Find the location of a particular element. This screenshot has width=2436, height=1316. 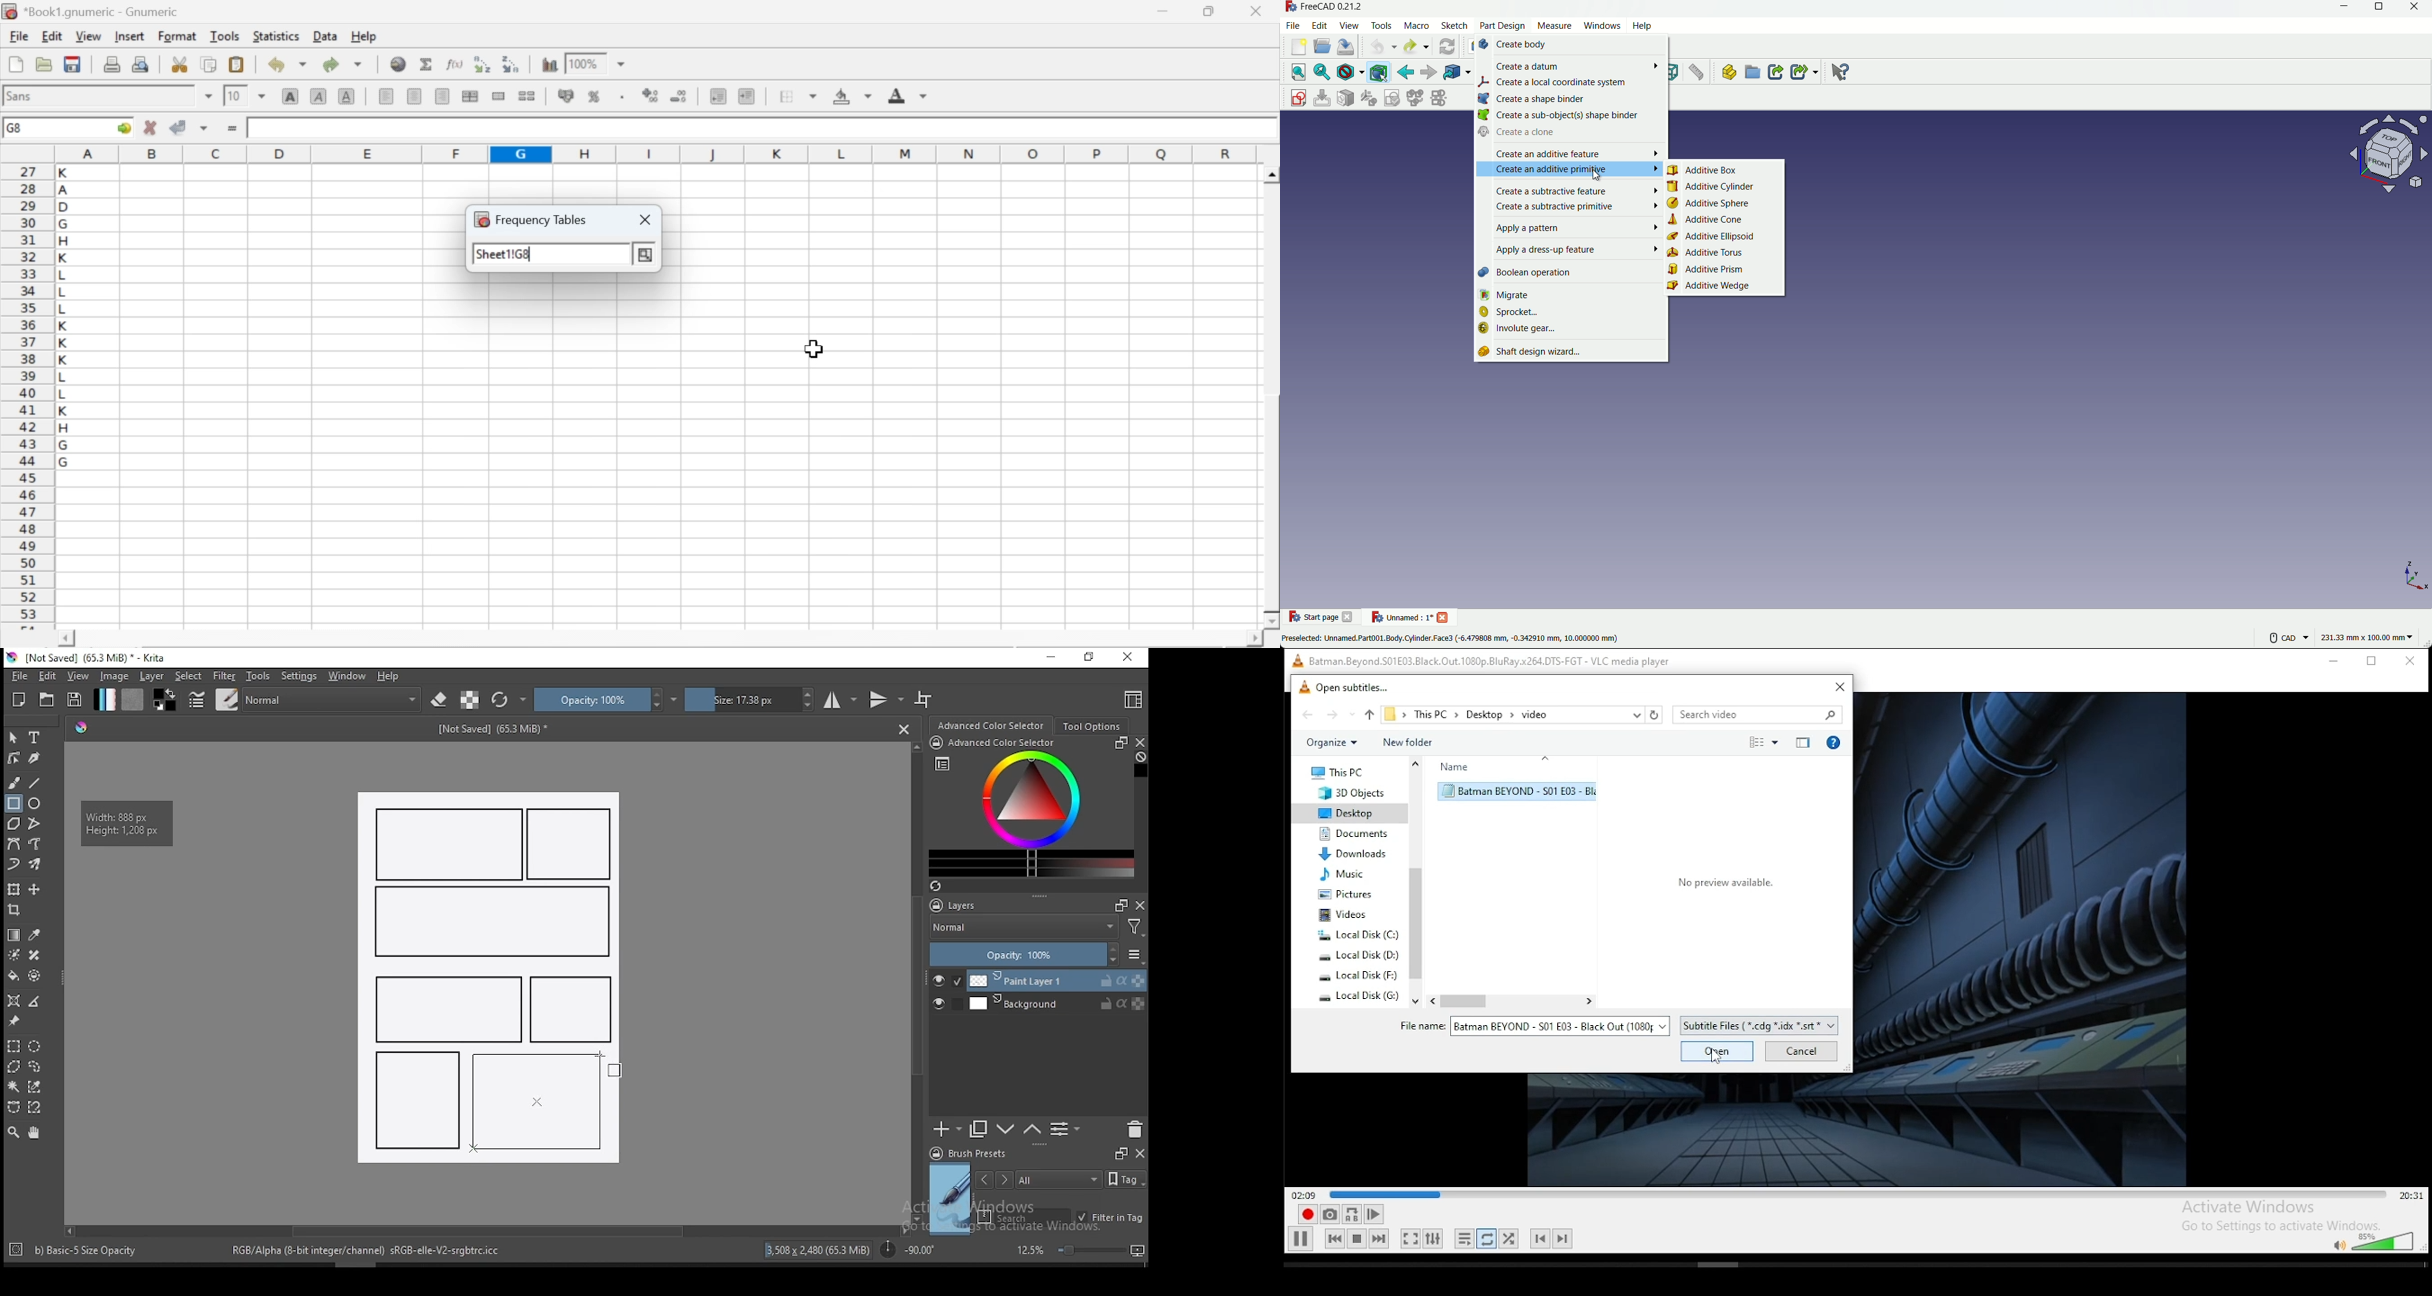

system drive 3 is located at coordinates (1359, 976).